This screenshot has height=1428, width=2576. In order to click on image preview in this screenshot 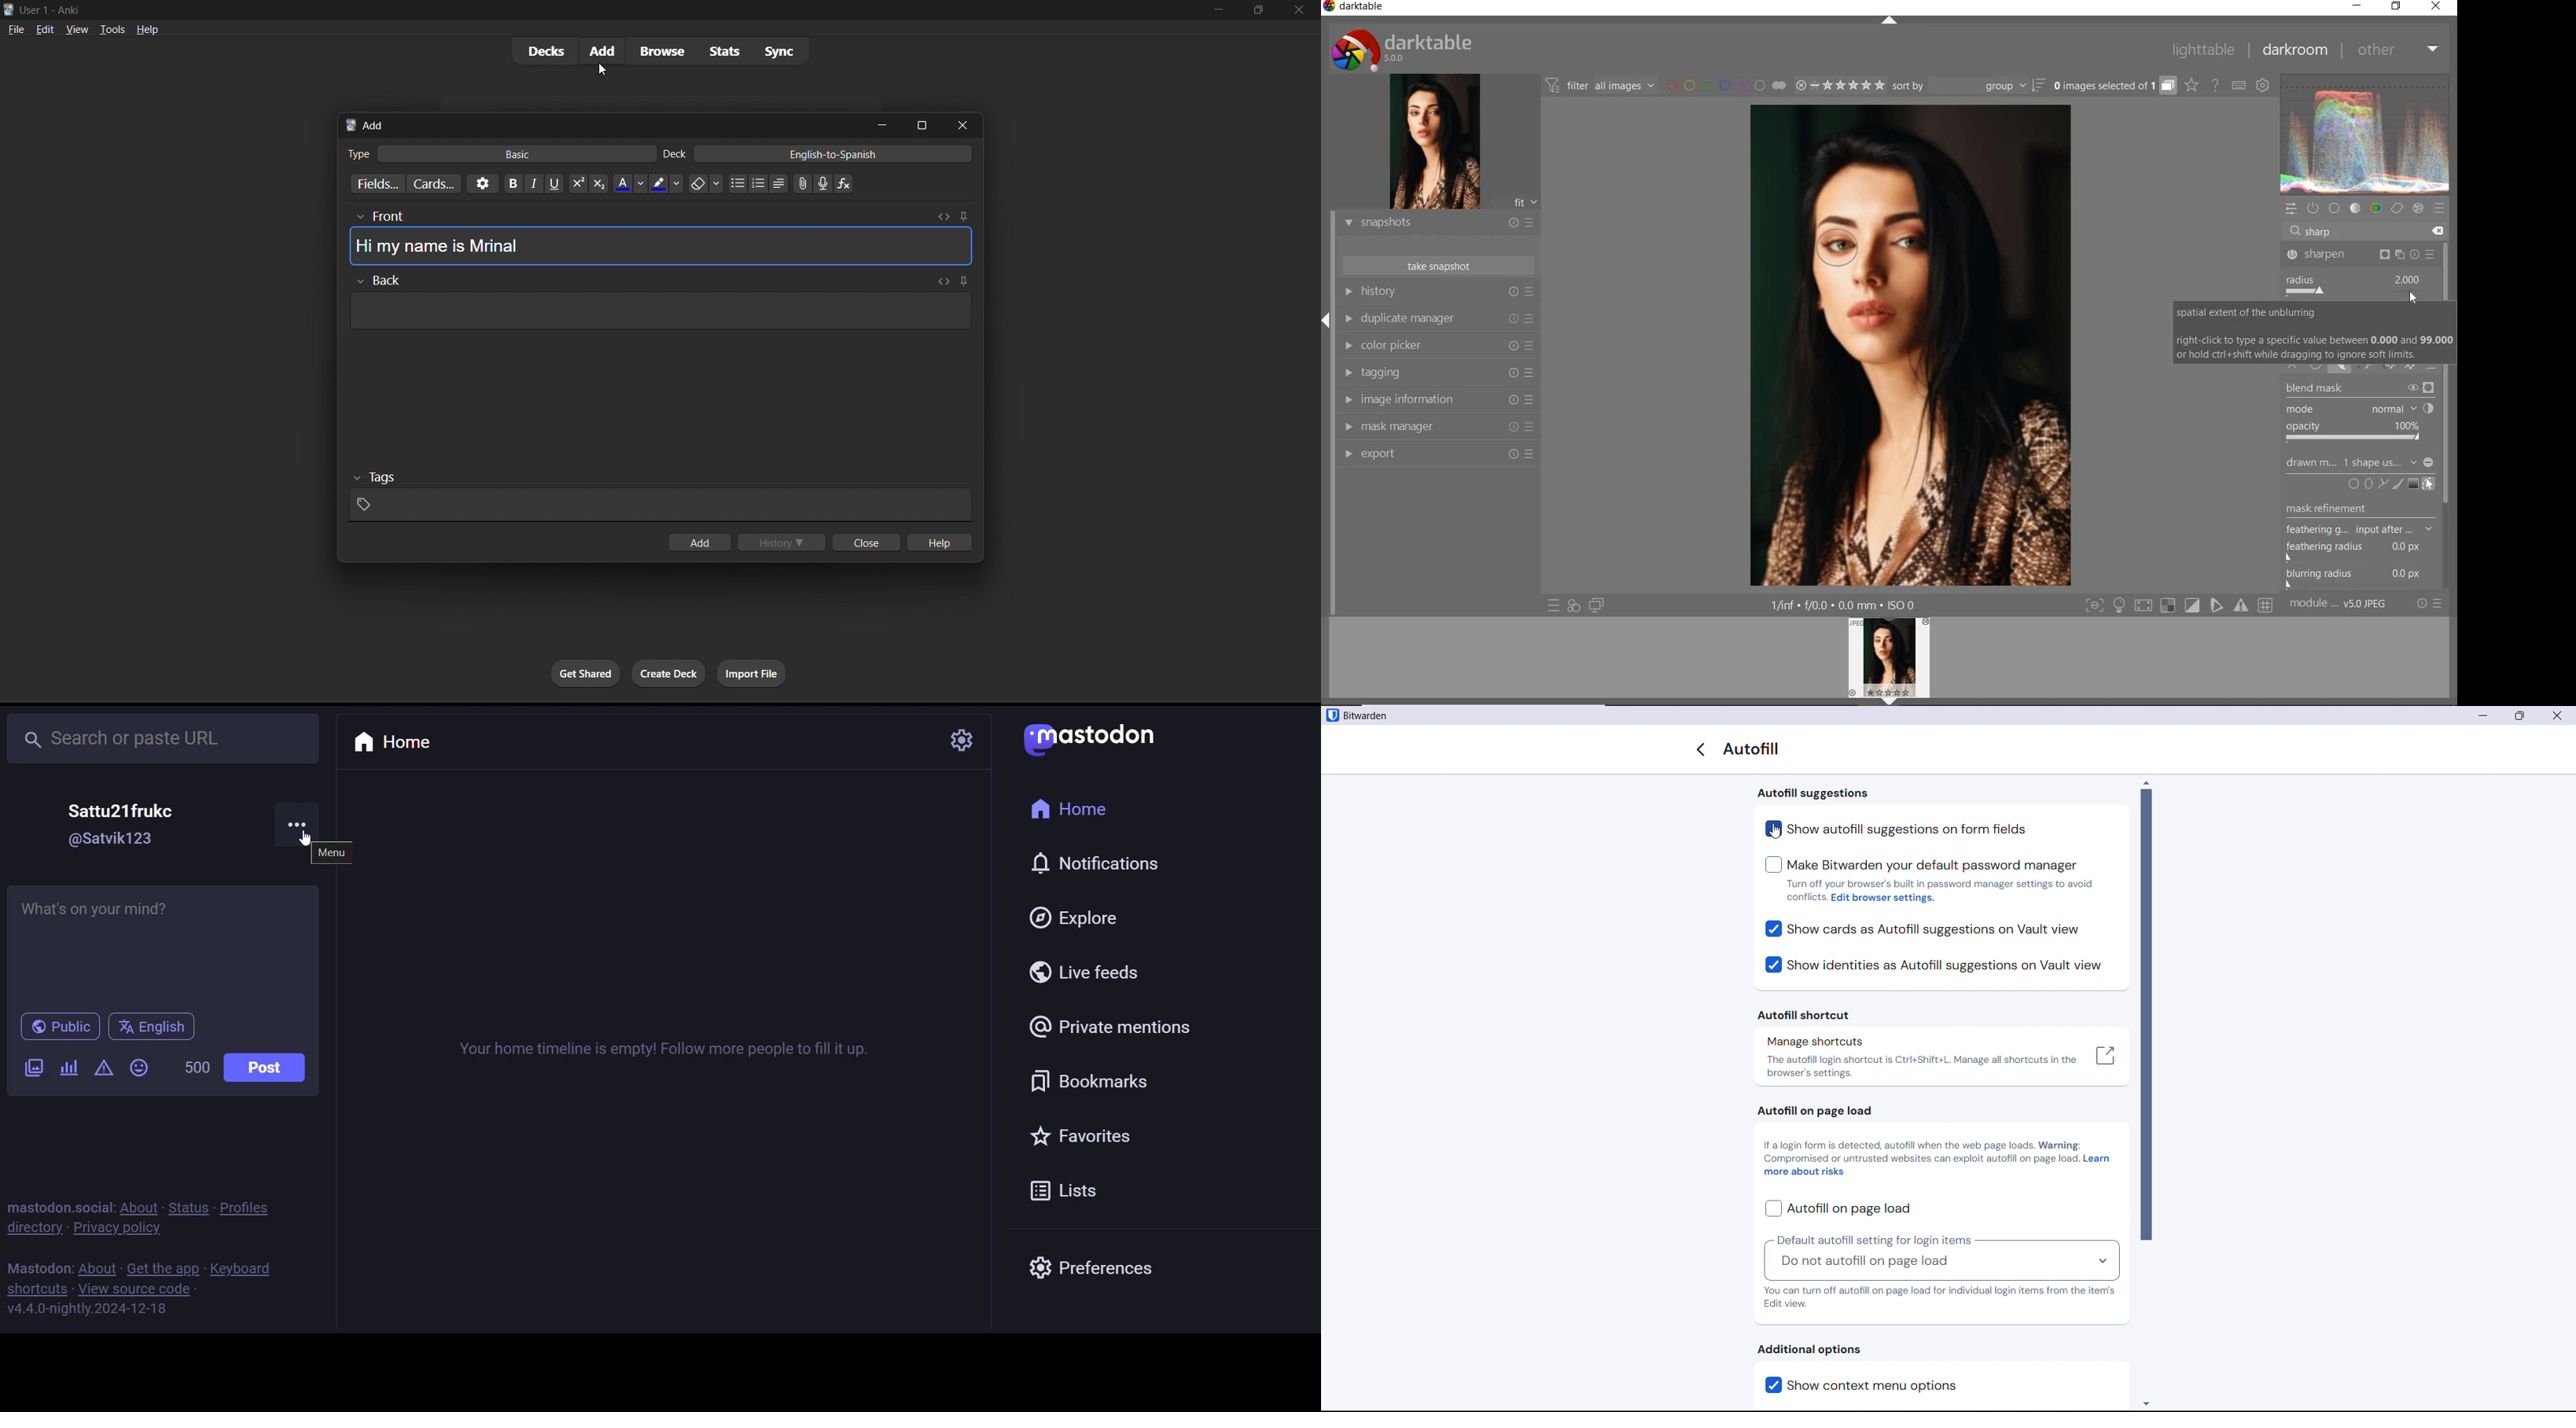, I will do `click(1435, 141)`.